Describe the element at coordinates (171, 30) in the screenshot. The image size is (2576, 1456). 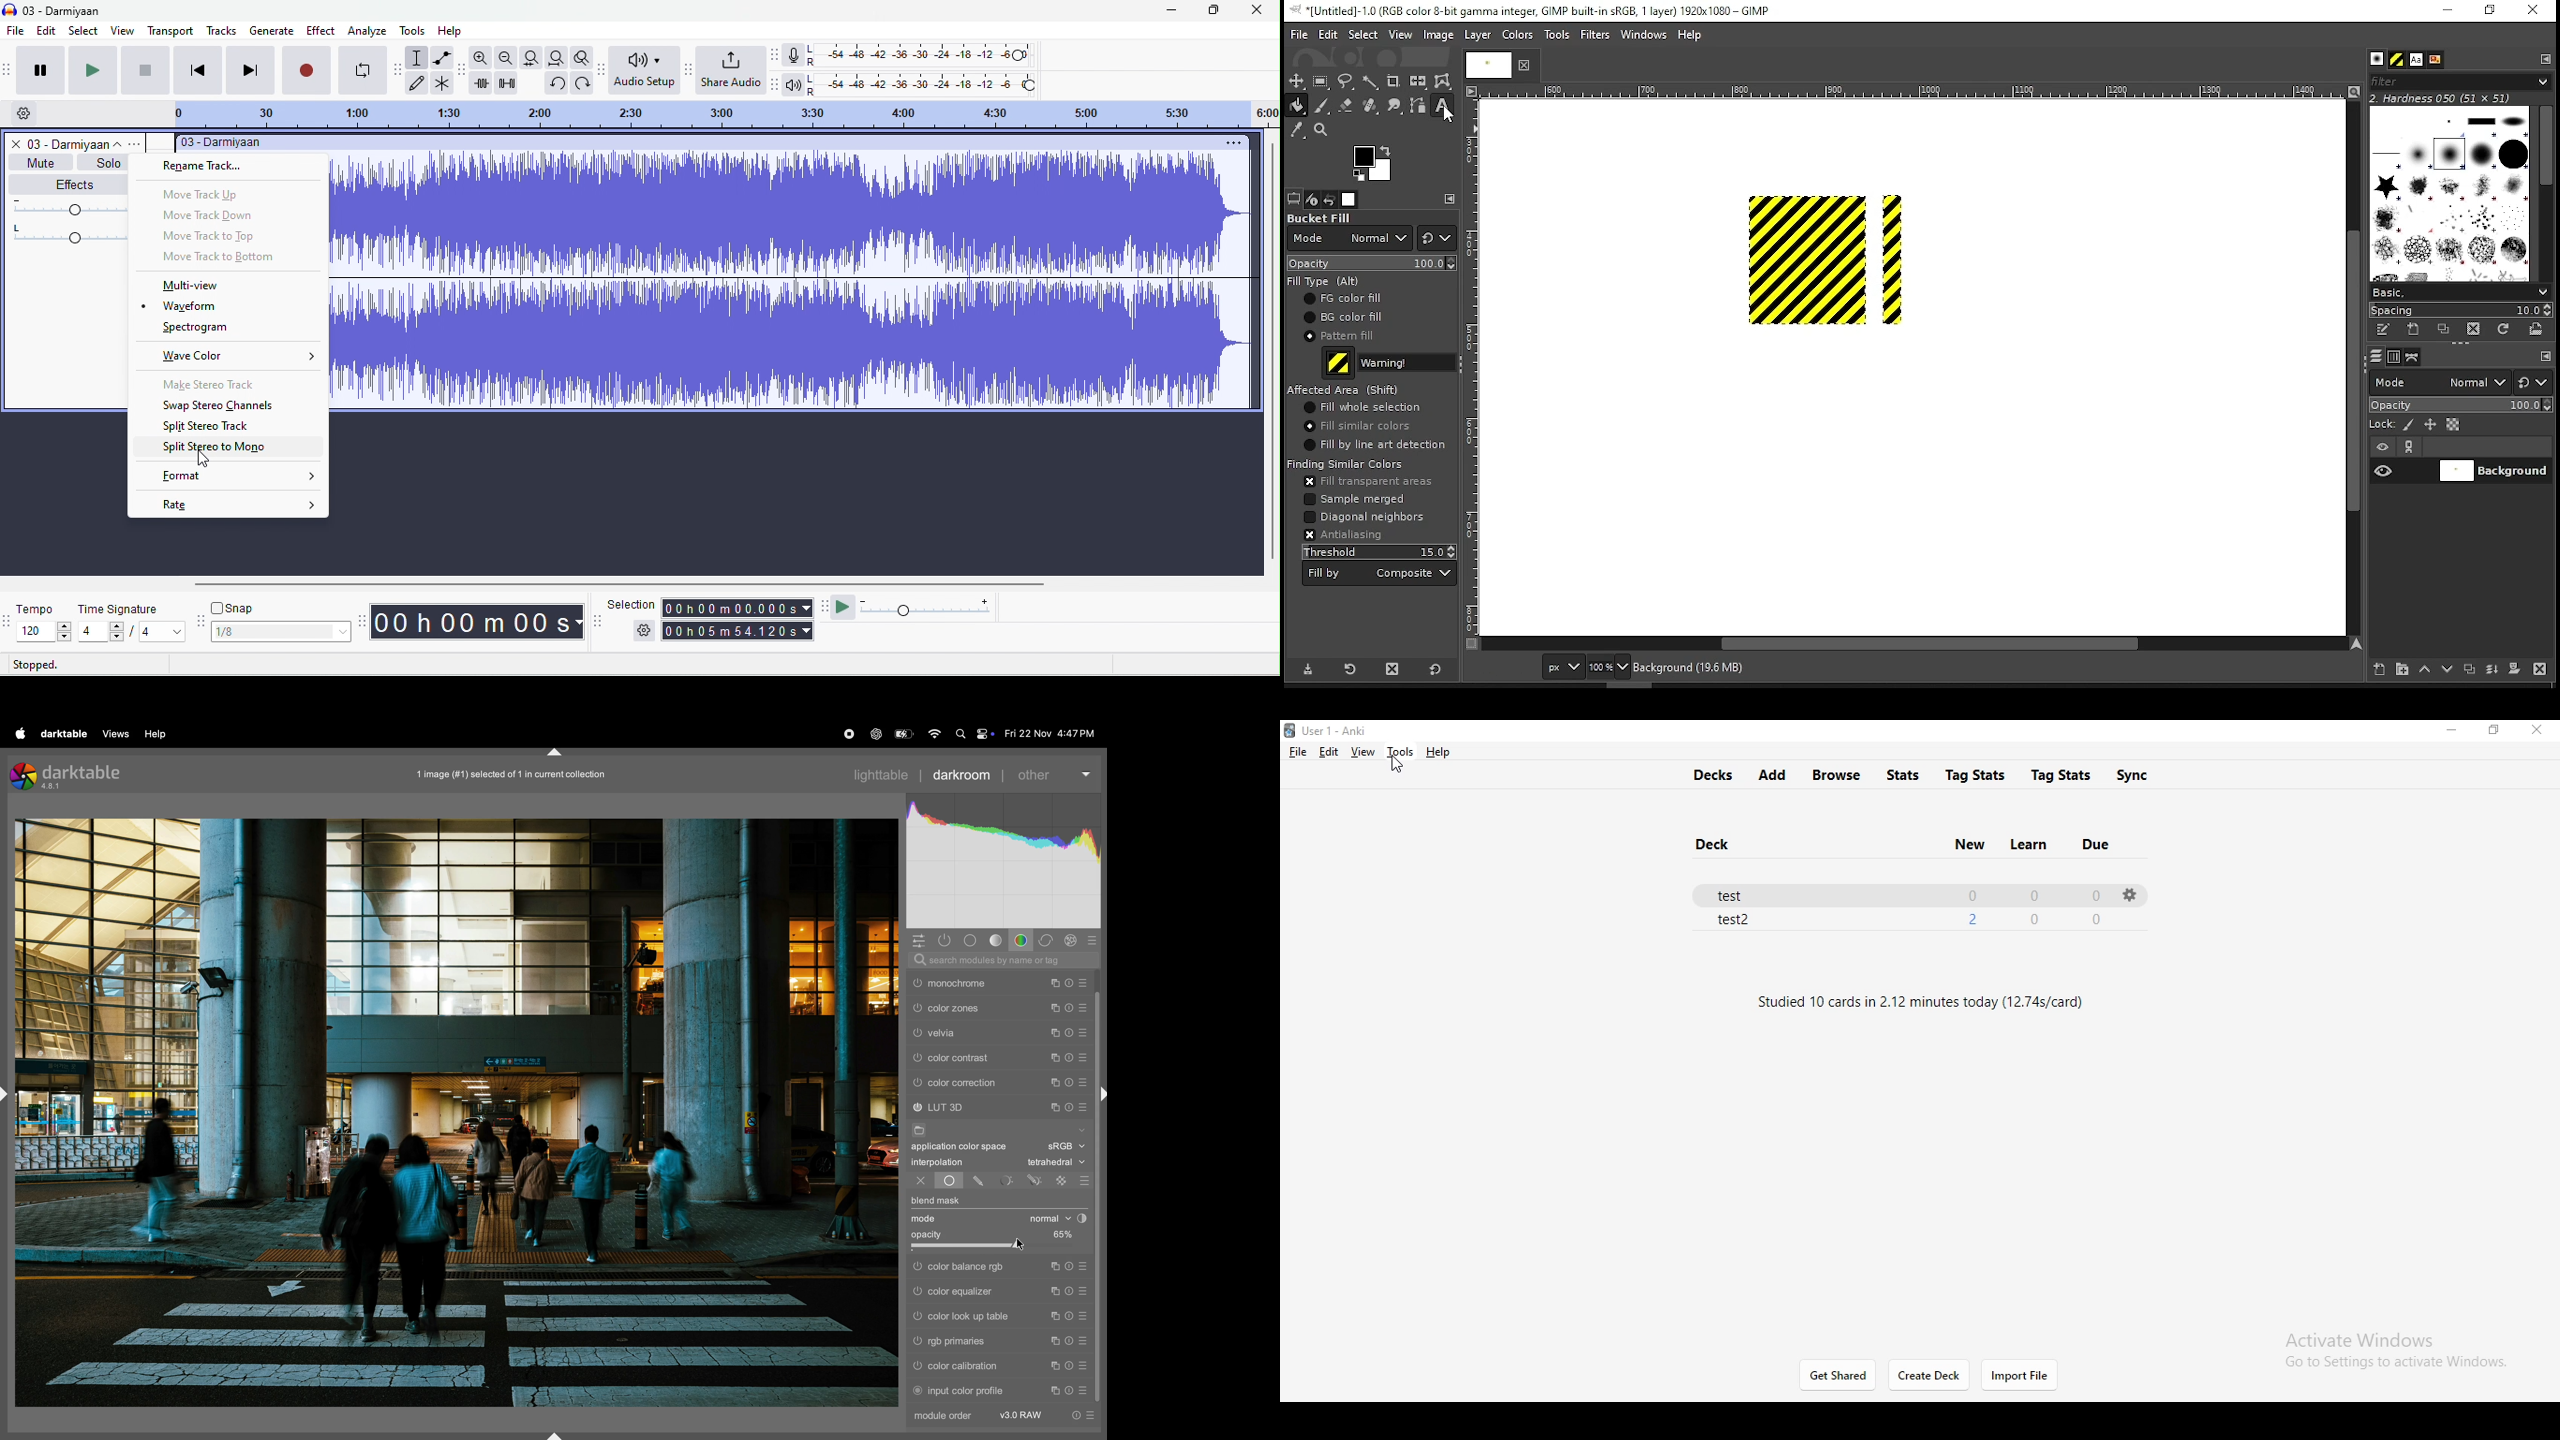
I see `transport` at that location.